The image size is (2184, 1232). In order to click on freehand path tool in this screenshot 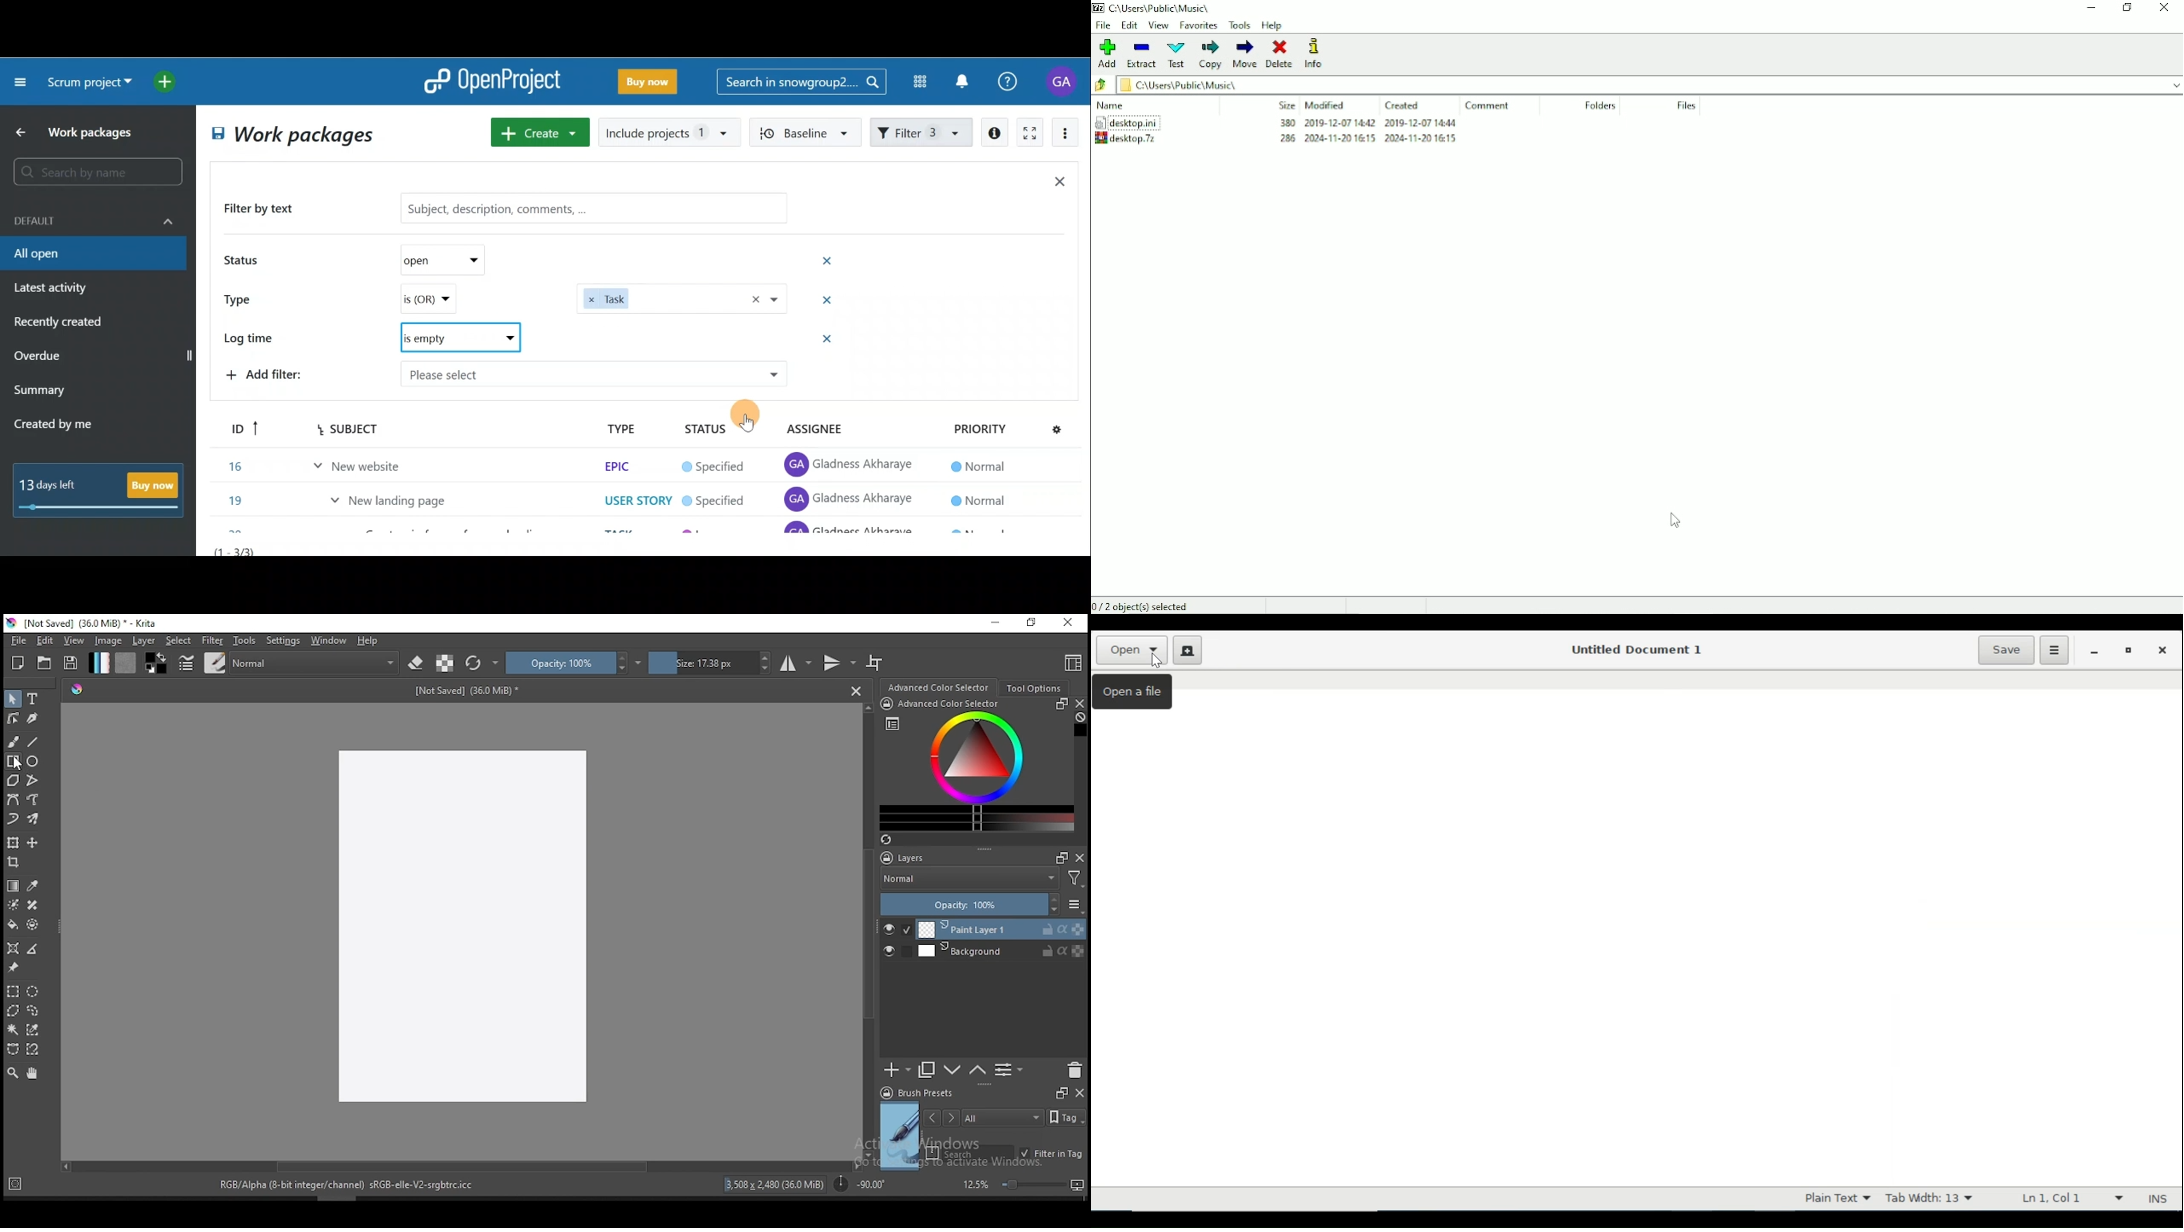, I will do `click(34, 800)`.